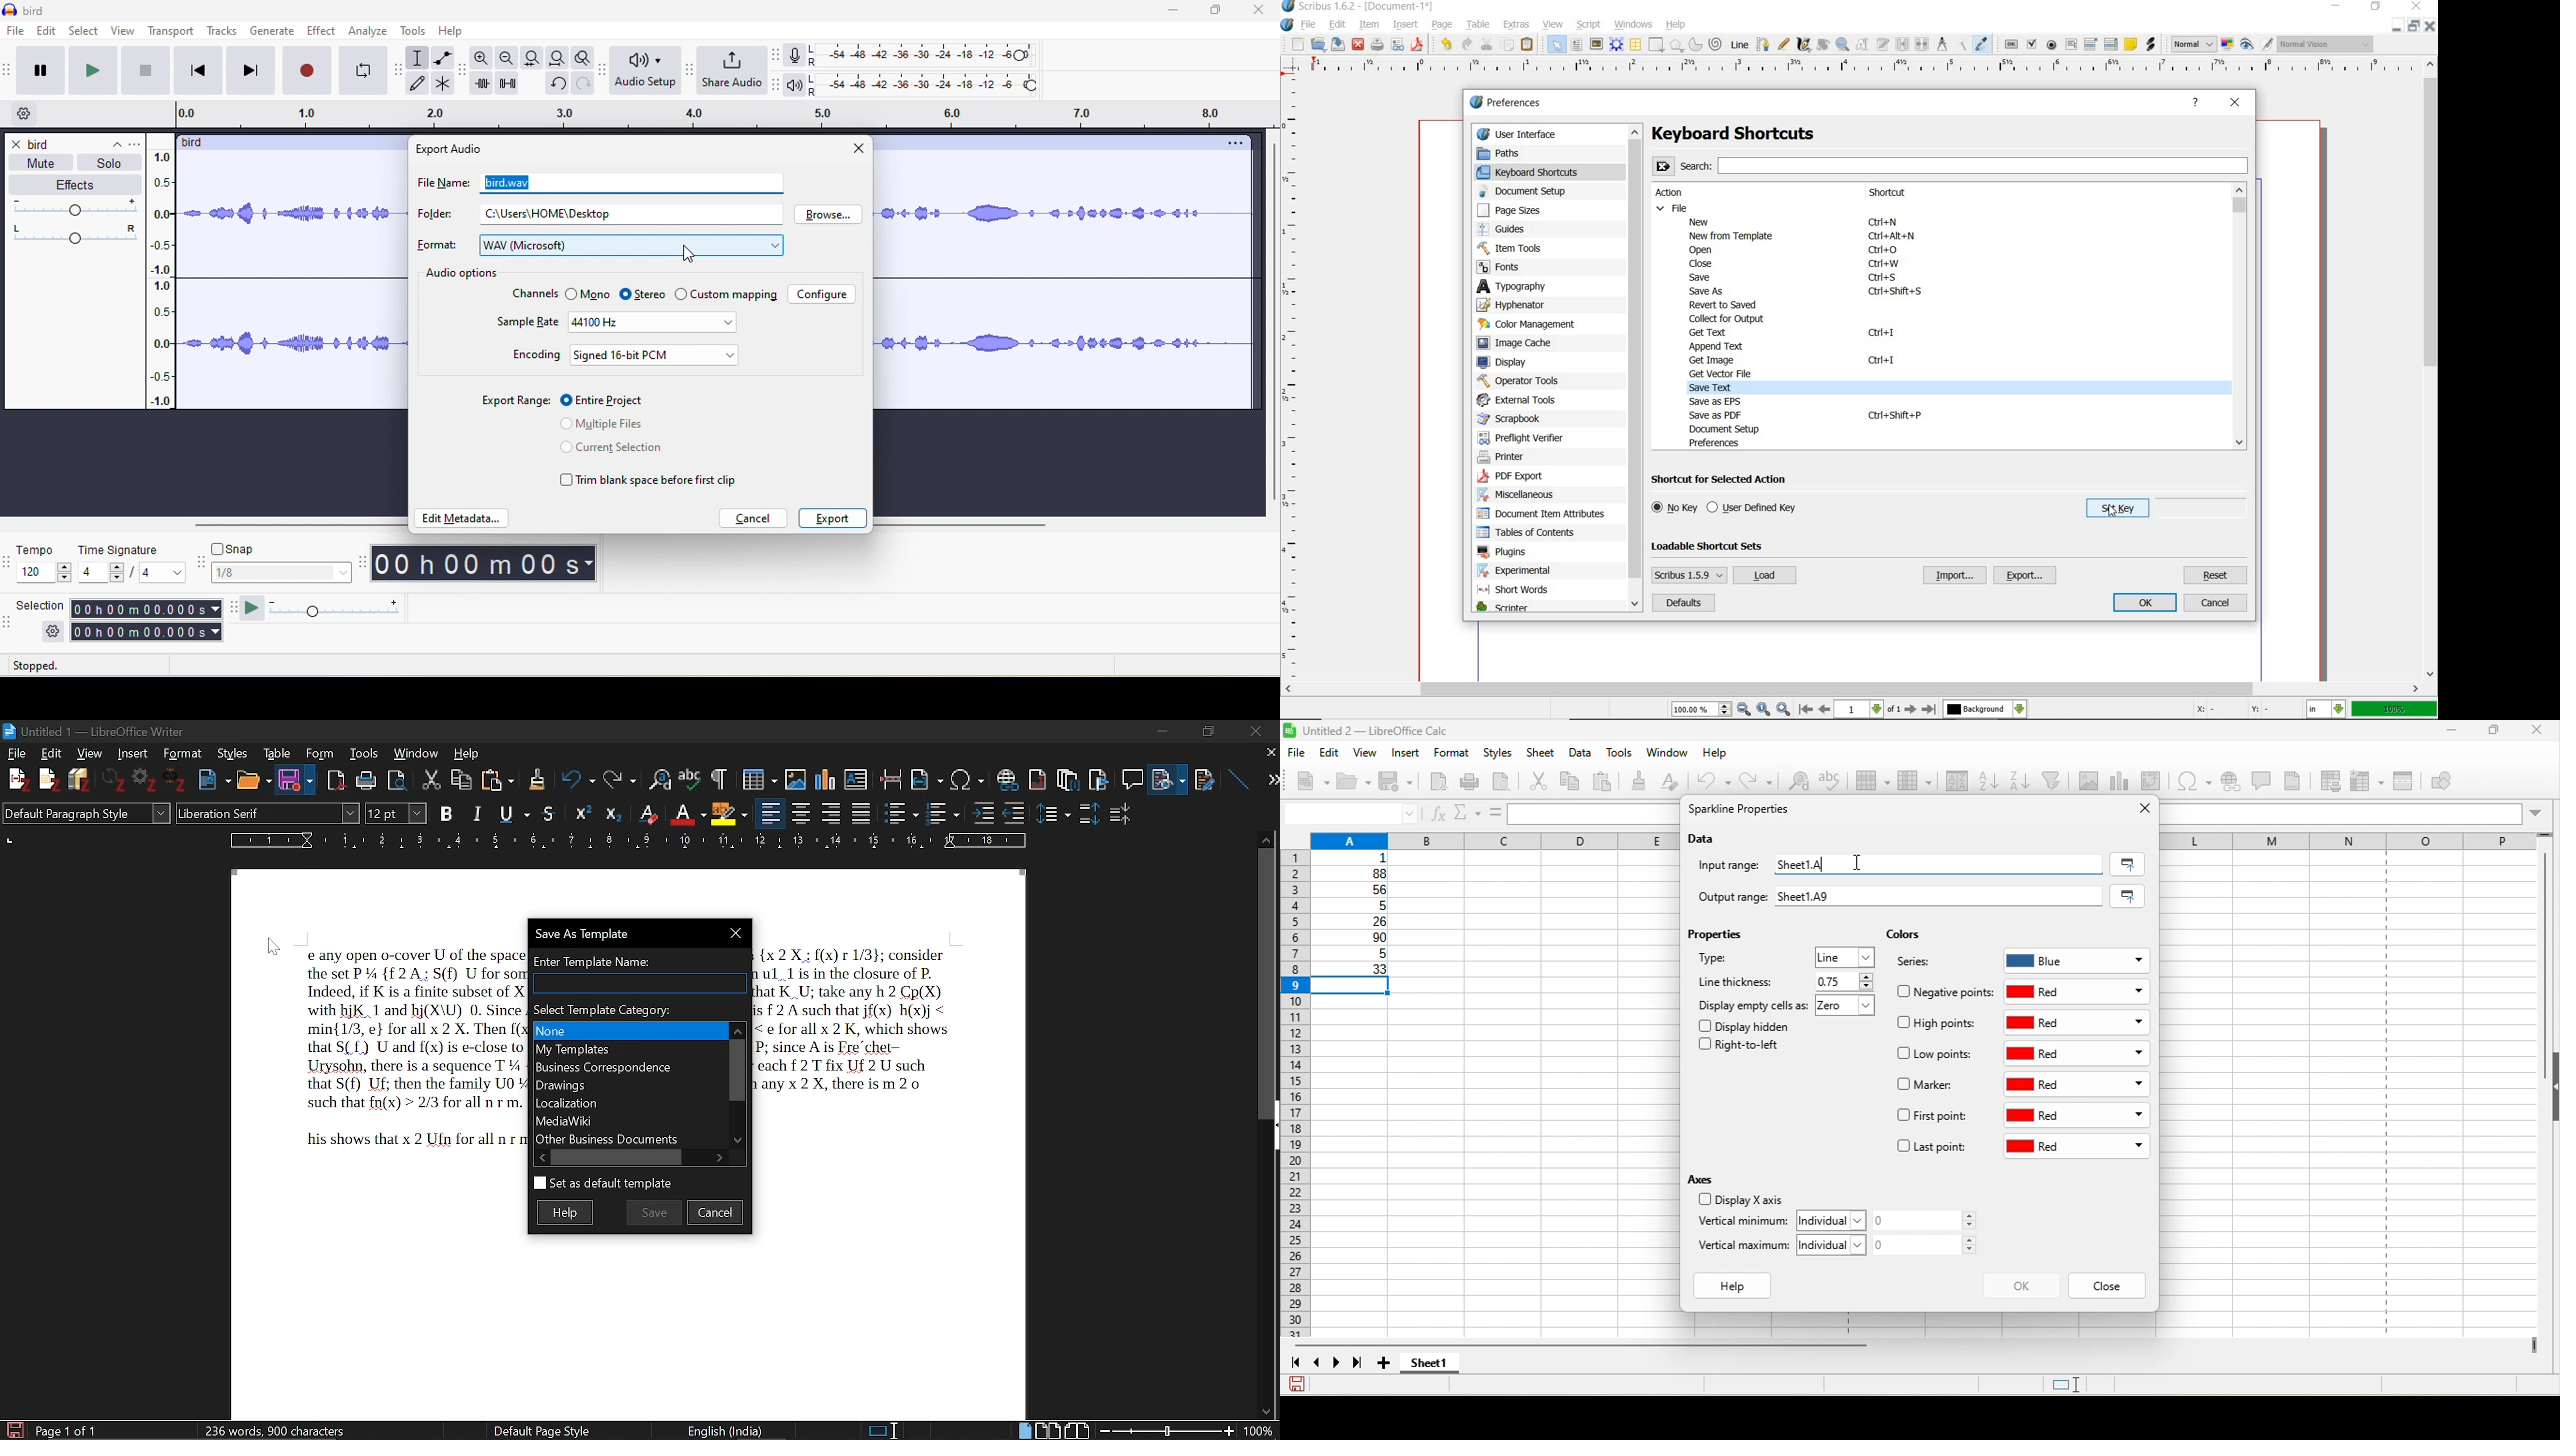 This screenshot has width=2576, height=1456. What do you see at coordinates (1836, 1219) in the screenshot?
I see `individual` at bounding box center [1836, 1219].